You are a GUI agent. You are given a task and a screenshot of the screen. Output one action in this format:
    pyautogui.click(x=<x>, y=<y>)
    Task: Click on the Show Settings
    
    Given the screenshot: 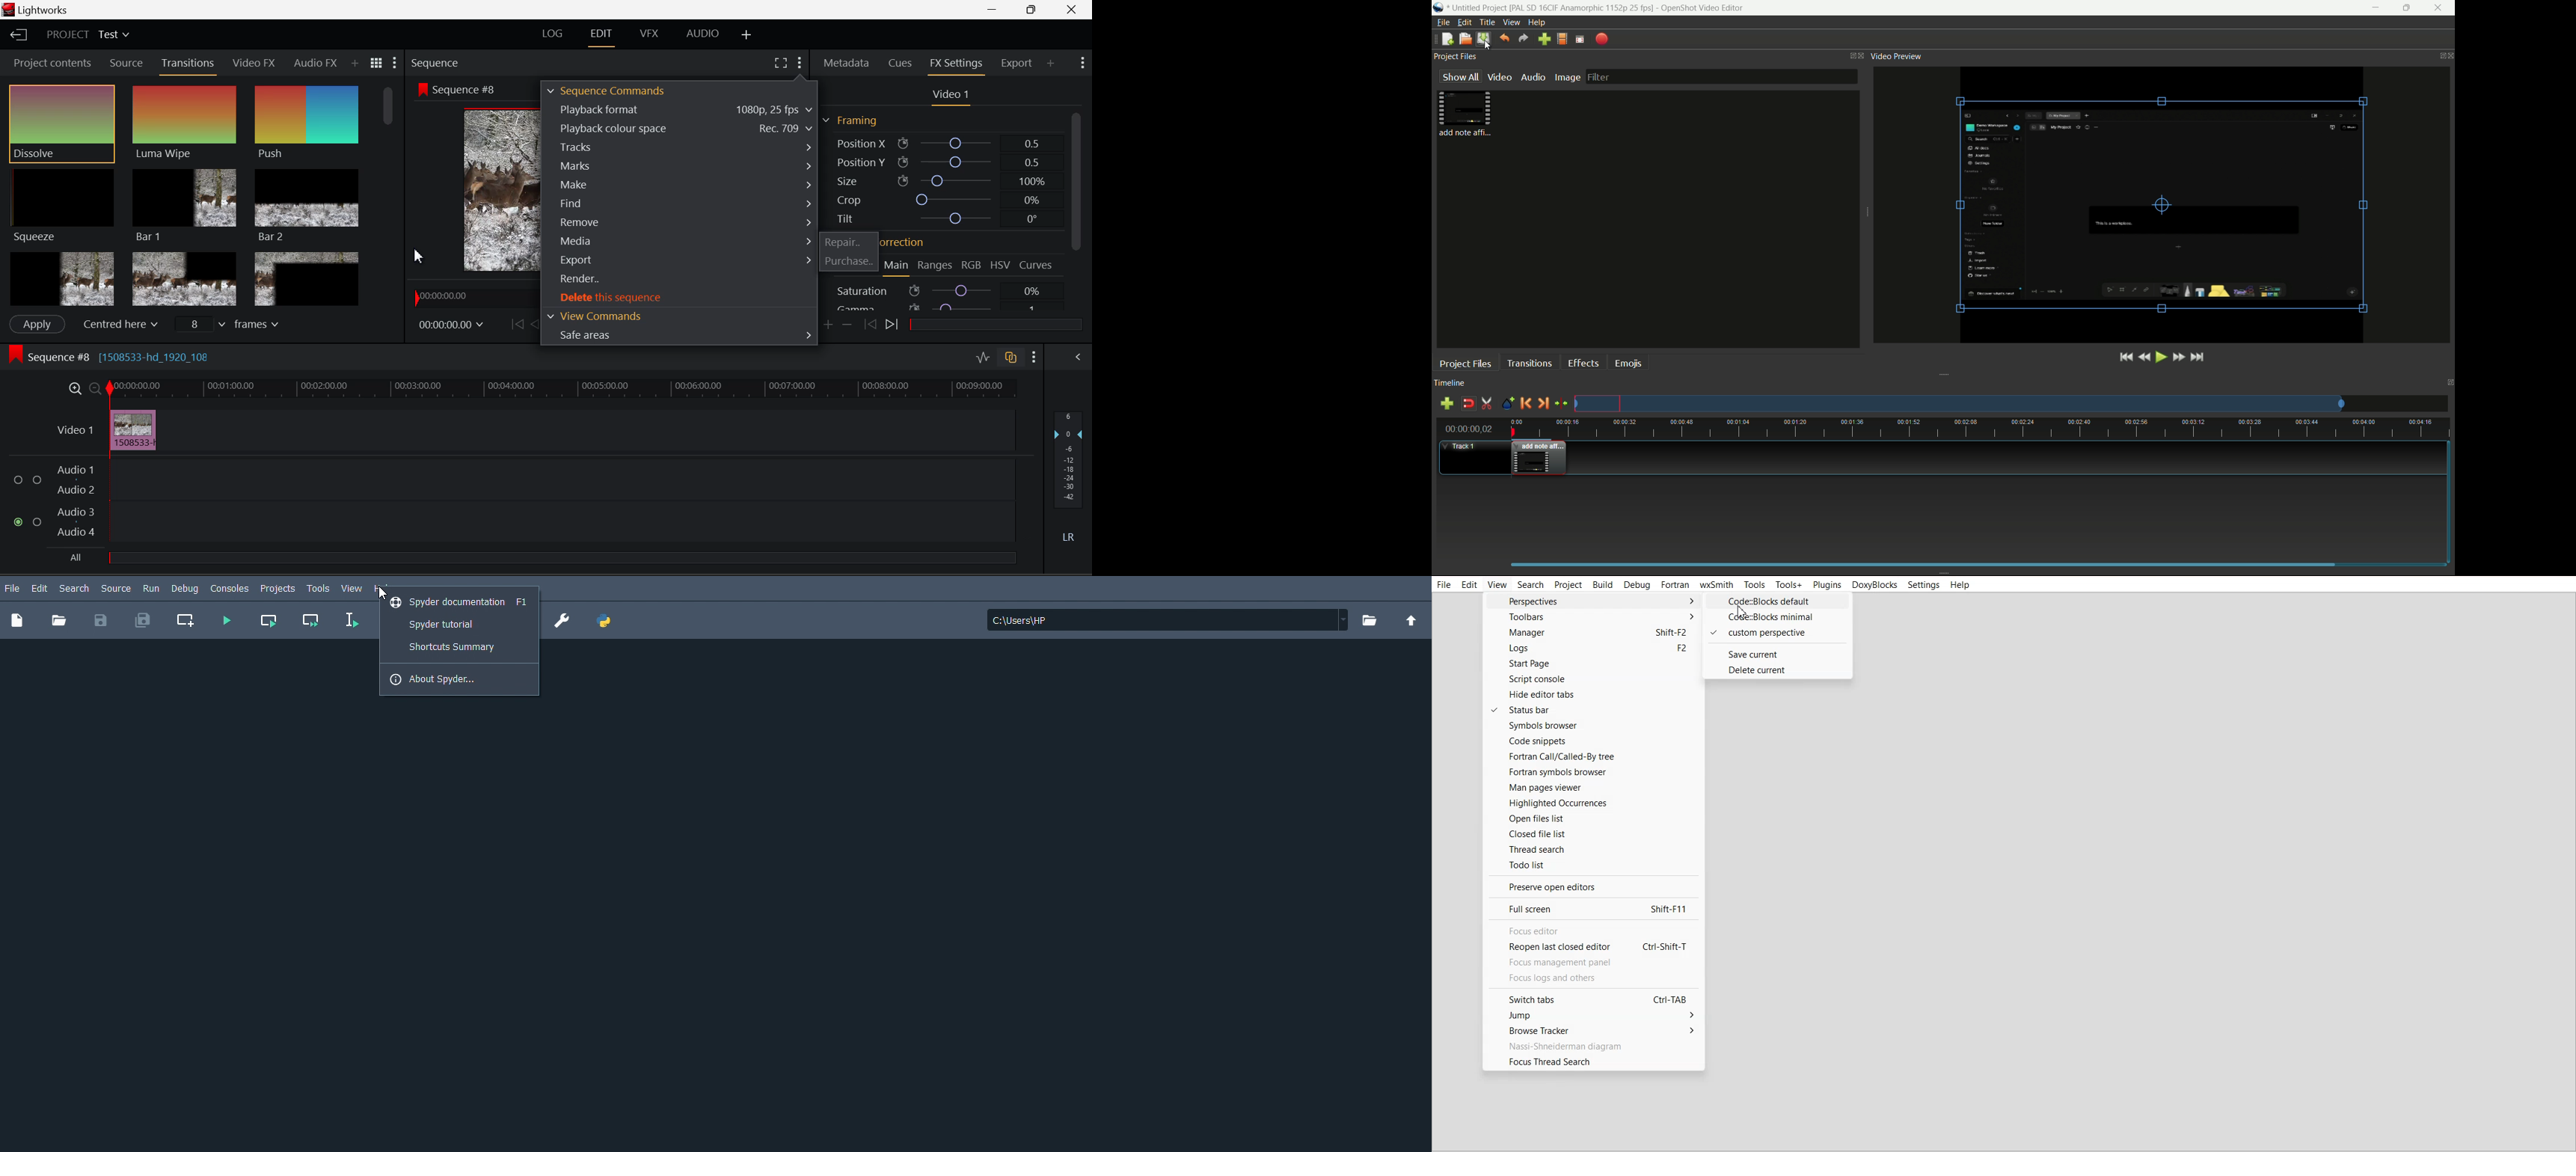 What is the action you would take?
    pyautogui.click(x=1083, y=61)
    